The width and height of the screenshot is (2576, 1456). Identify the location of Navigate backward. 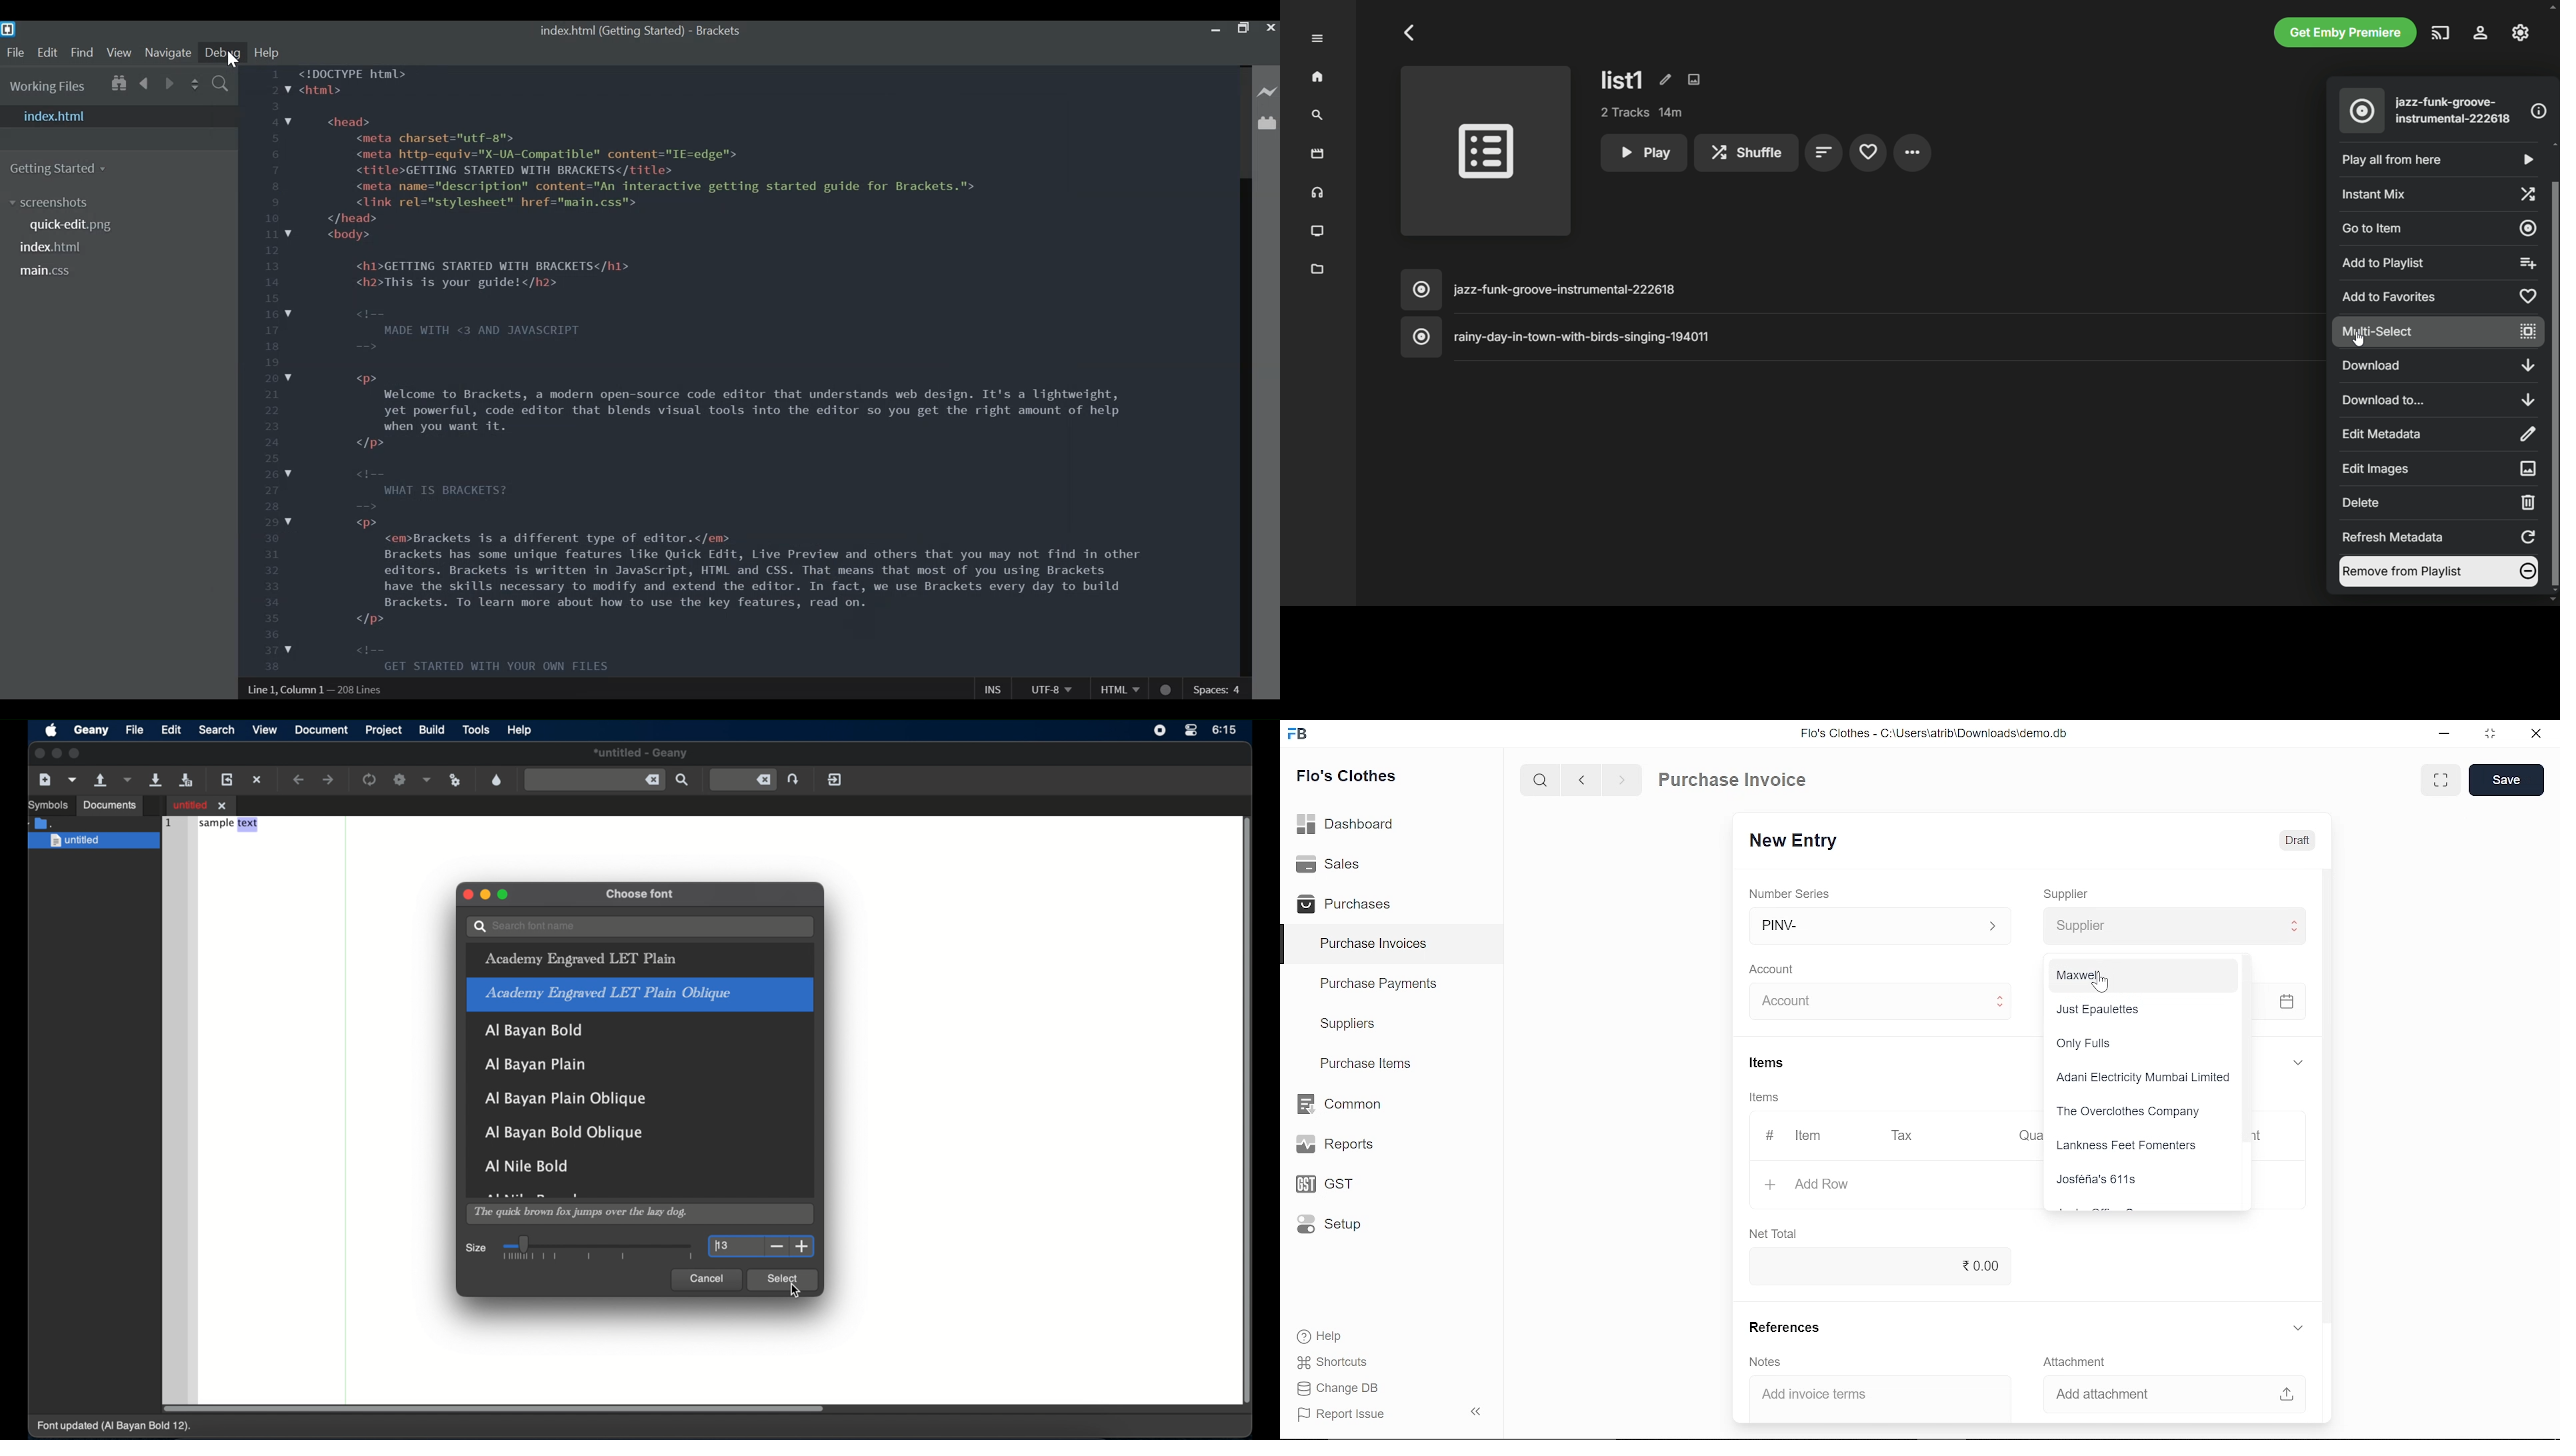
(143, 83).